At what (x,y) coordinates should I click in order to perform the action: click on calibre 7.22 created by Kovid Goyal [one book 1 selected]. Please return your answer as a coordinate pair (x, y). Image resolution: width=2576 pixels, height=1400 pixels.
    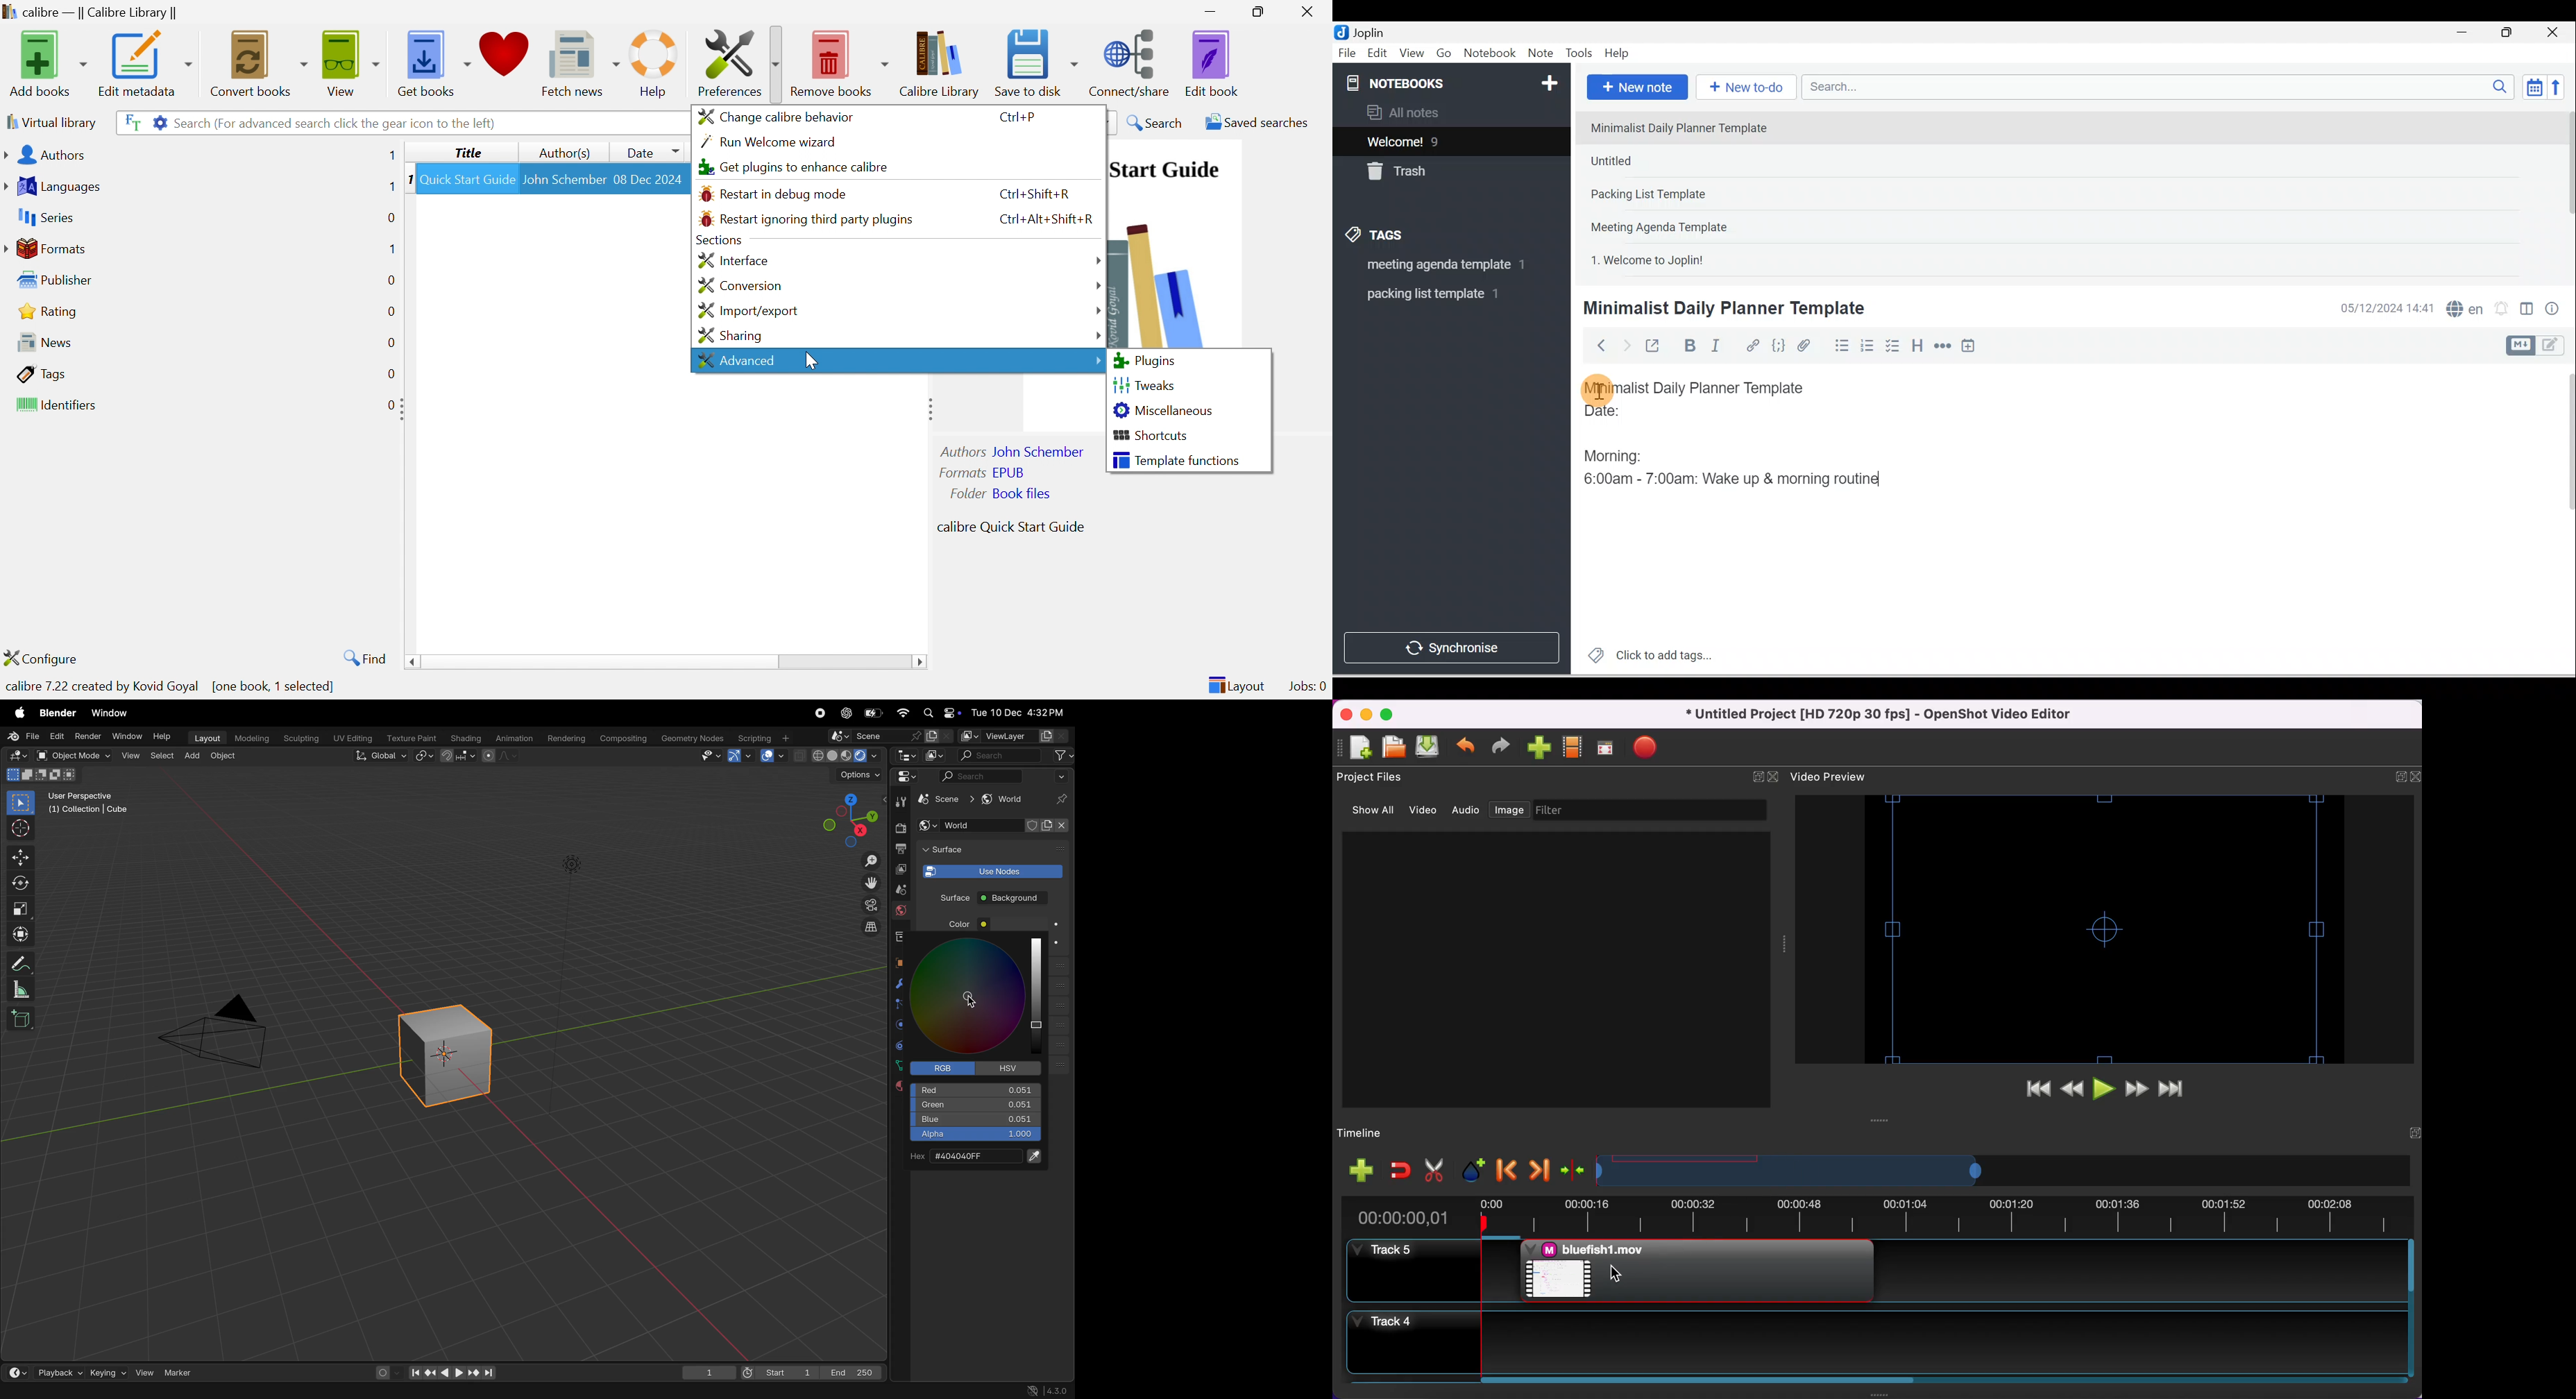
    Looking at the image, I should click on (172, 685).